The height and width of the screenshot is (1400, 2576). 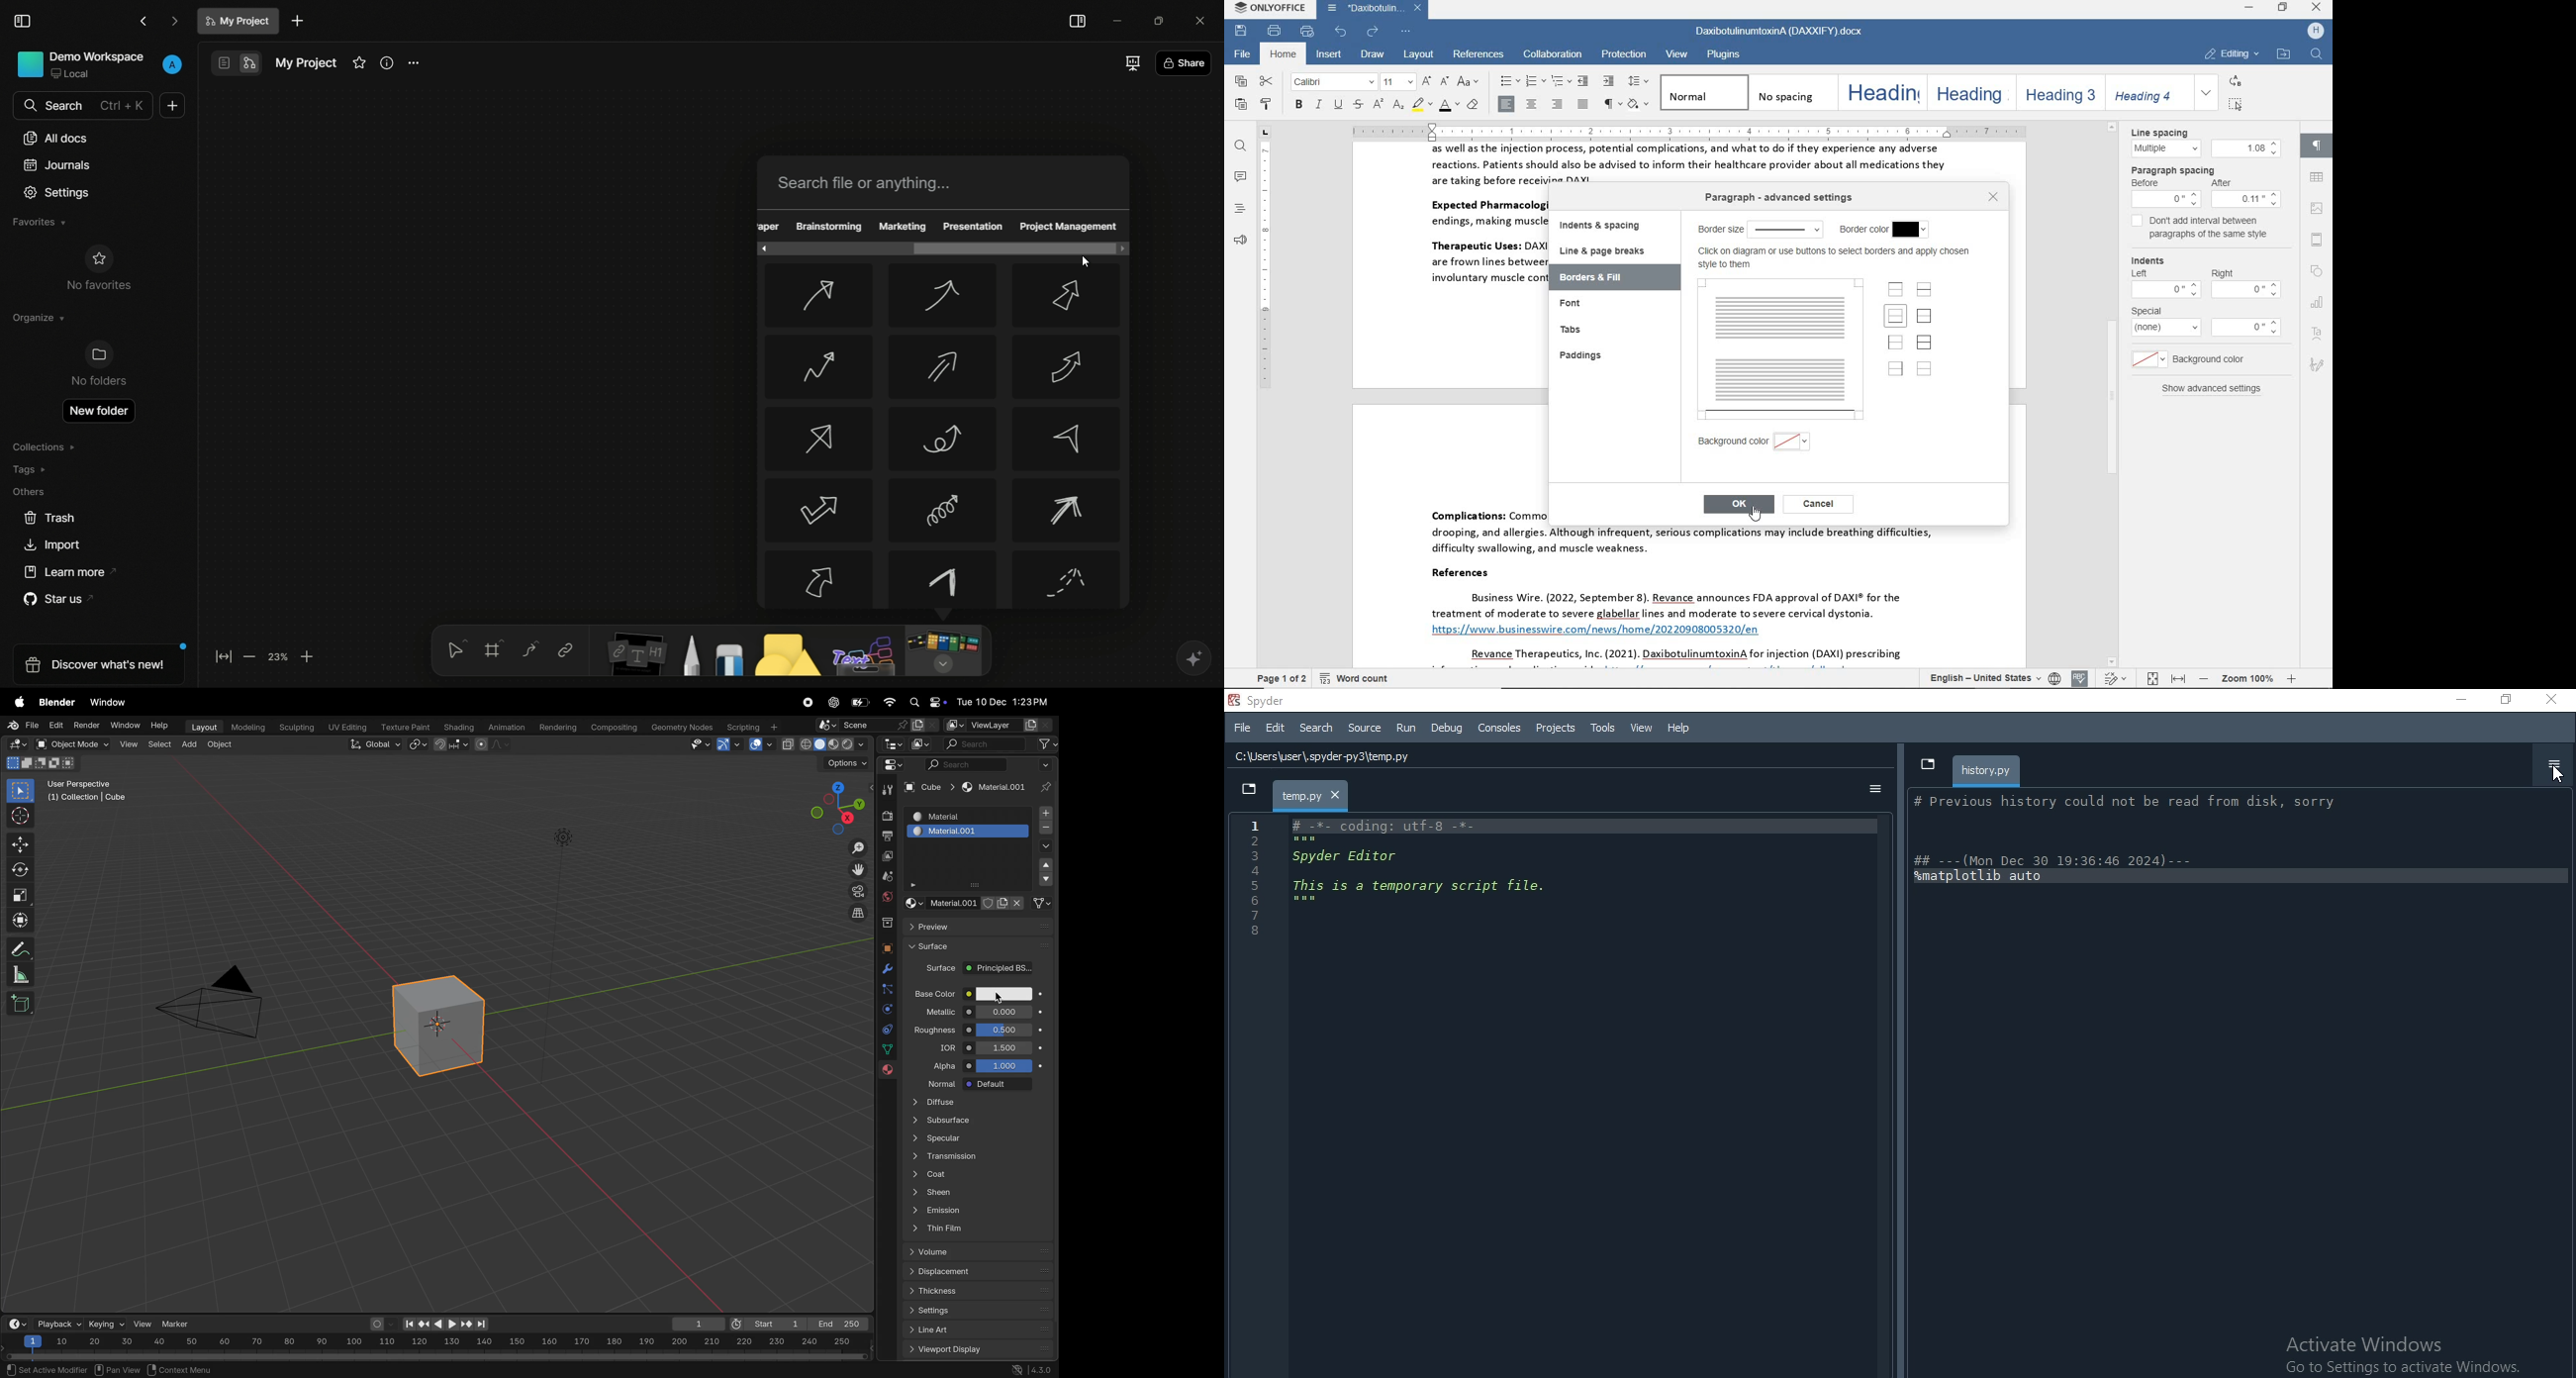 I want to click on text art, so click(x=2318, y=335).